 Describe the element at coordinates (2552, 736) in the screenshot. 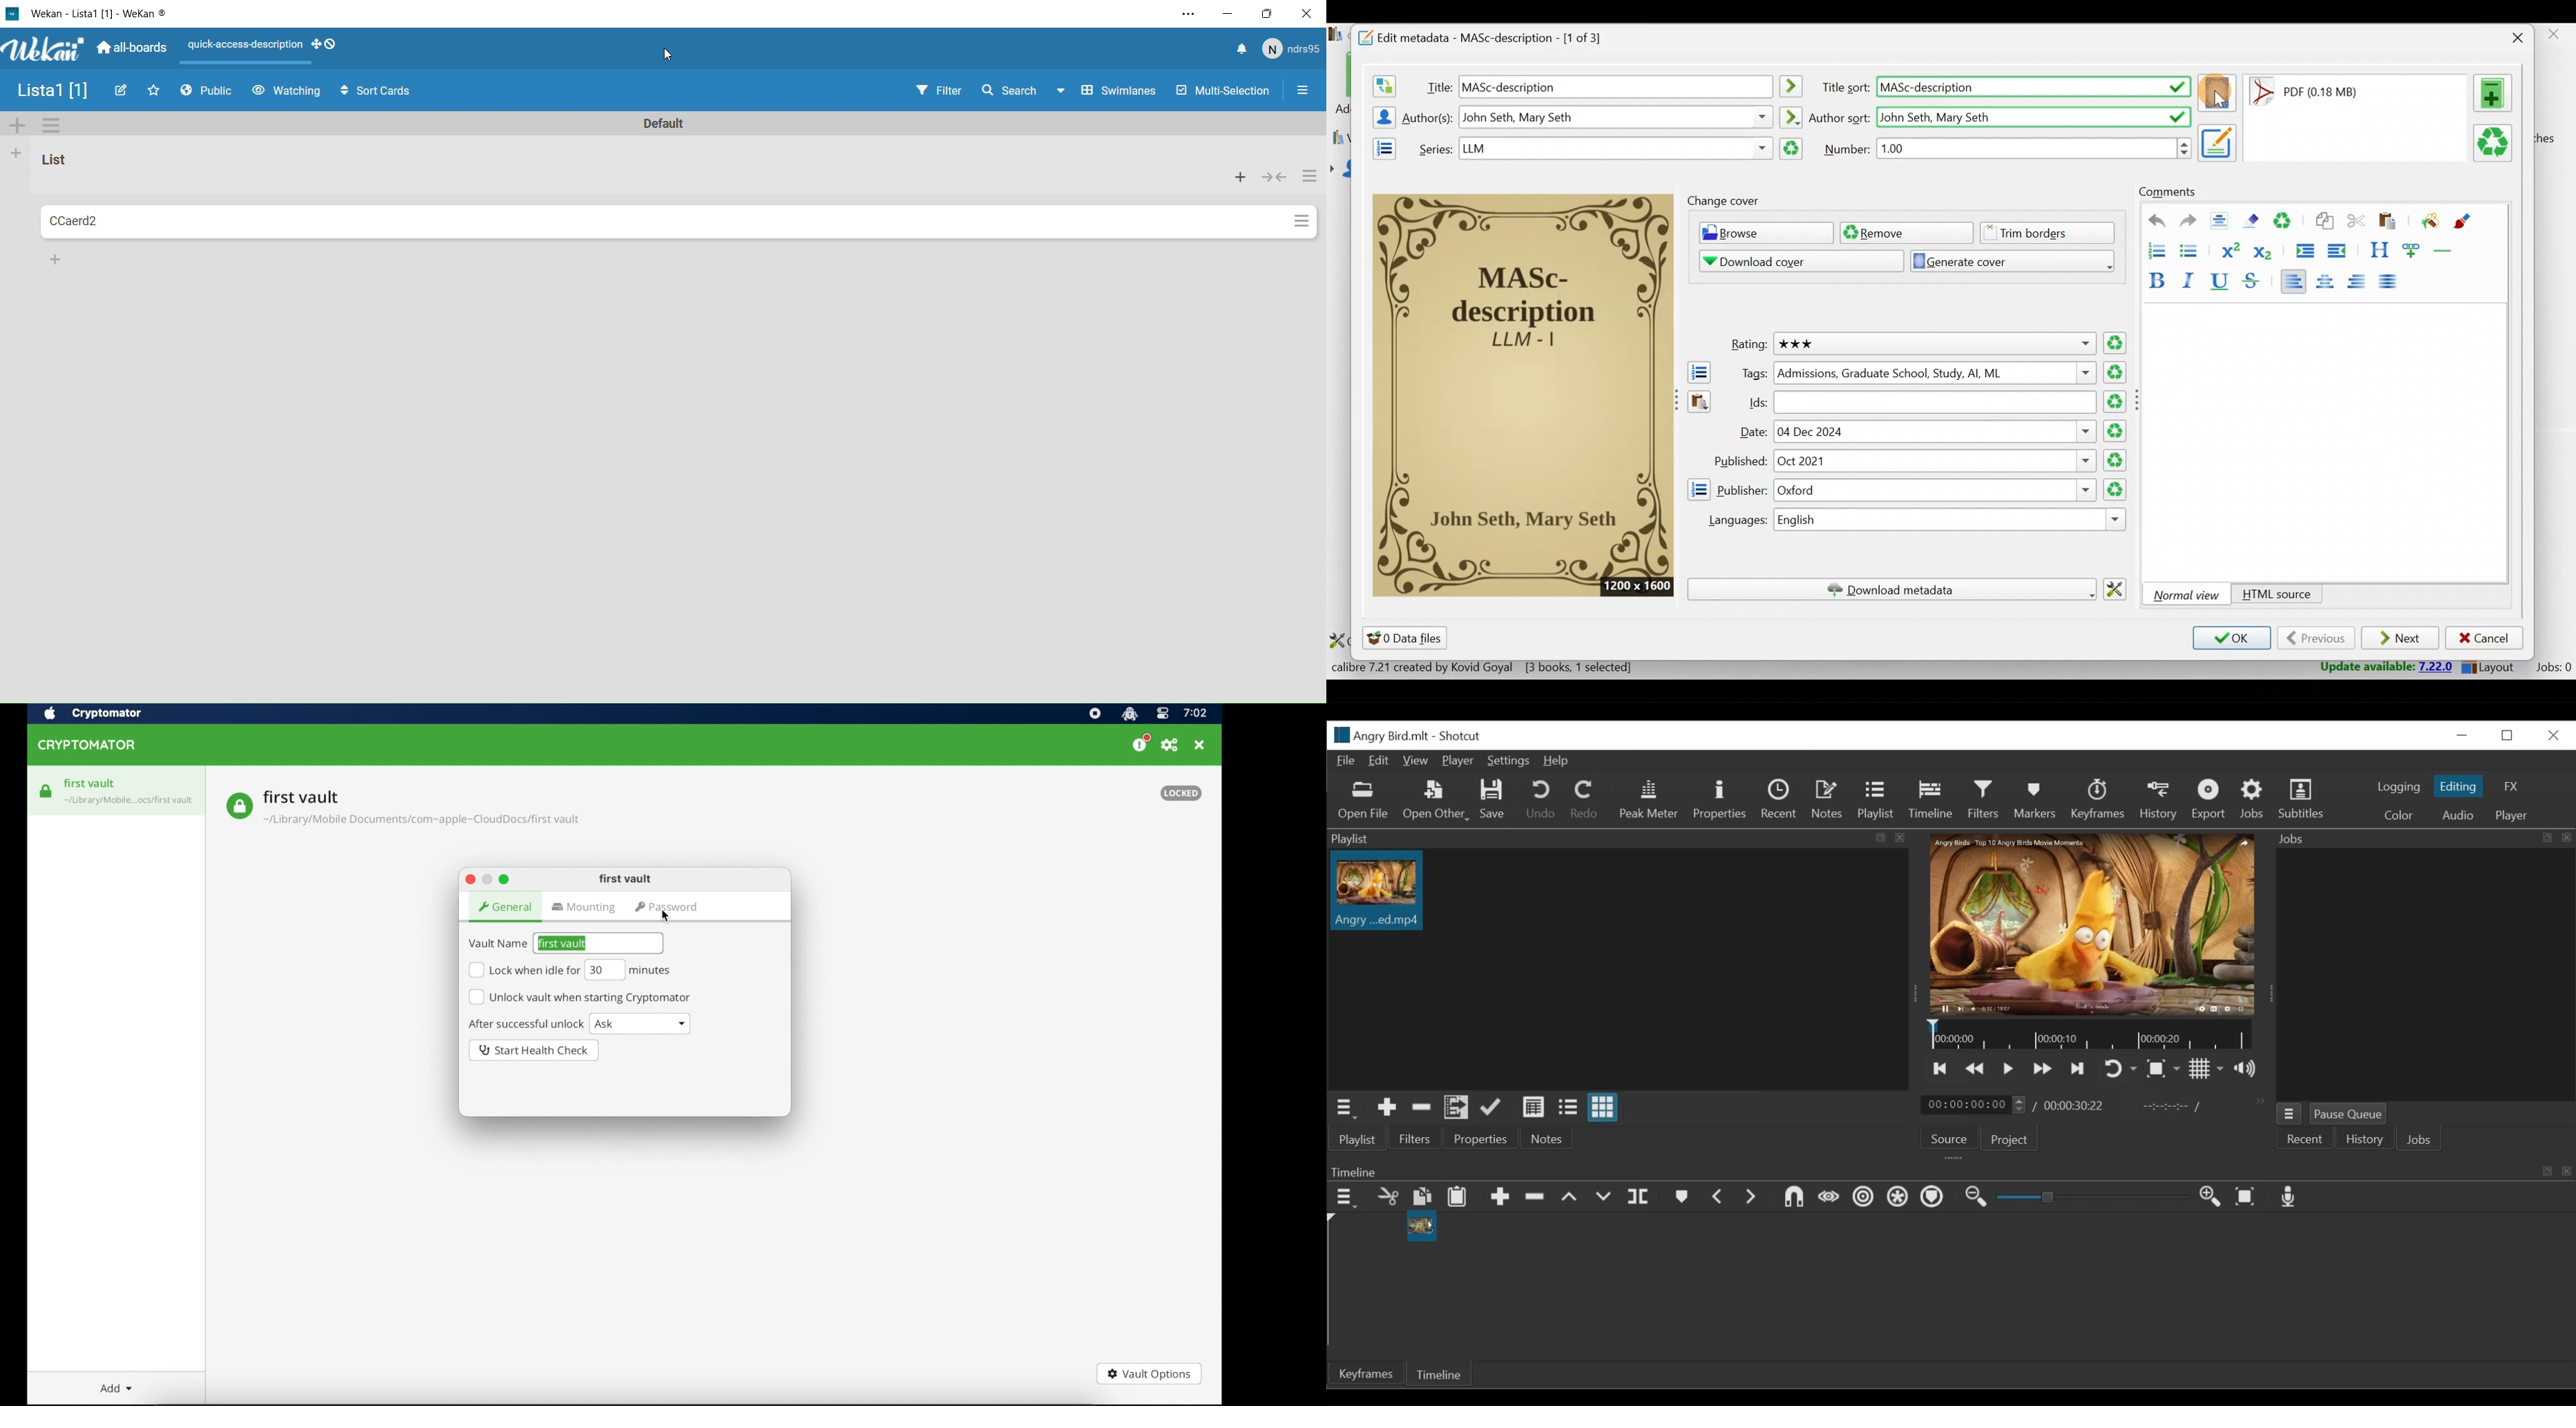

I see `Close` at that location.